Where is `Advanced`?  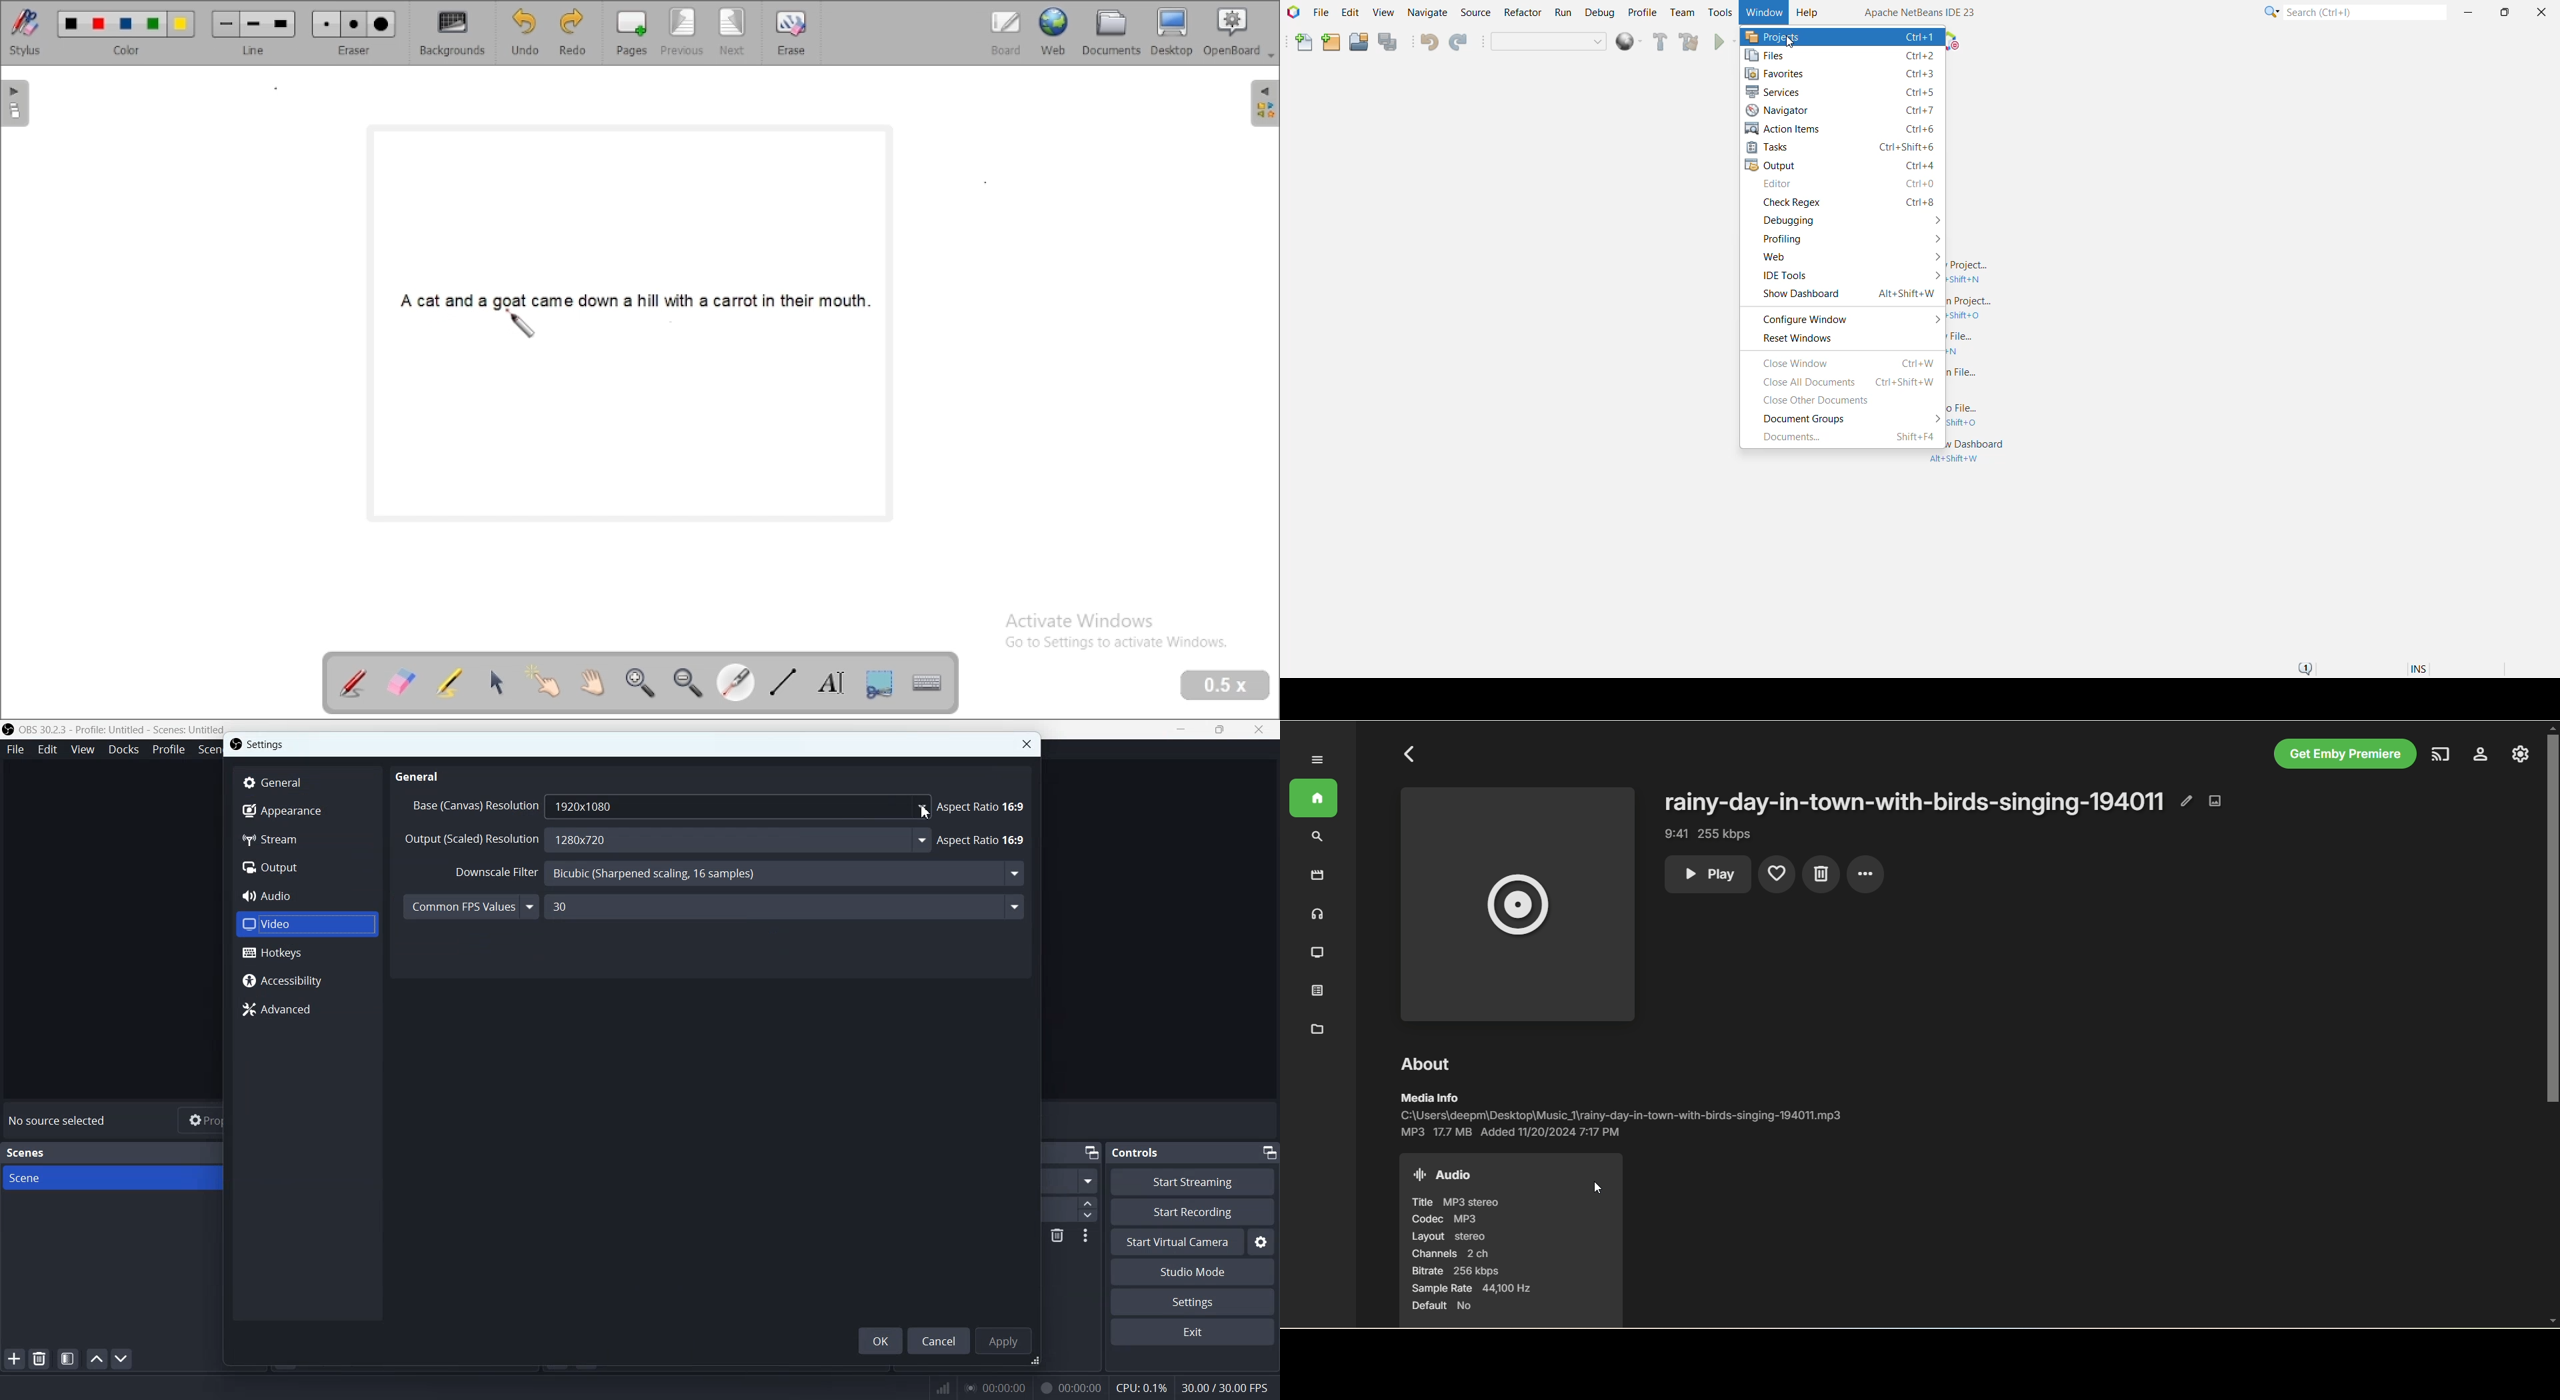 Advanced is located at coordinates (308, 1011).